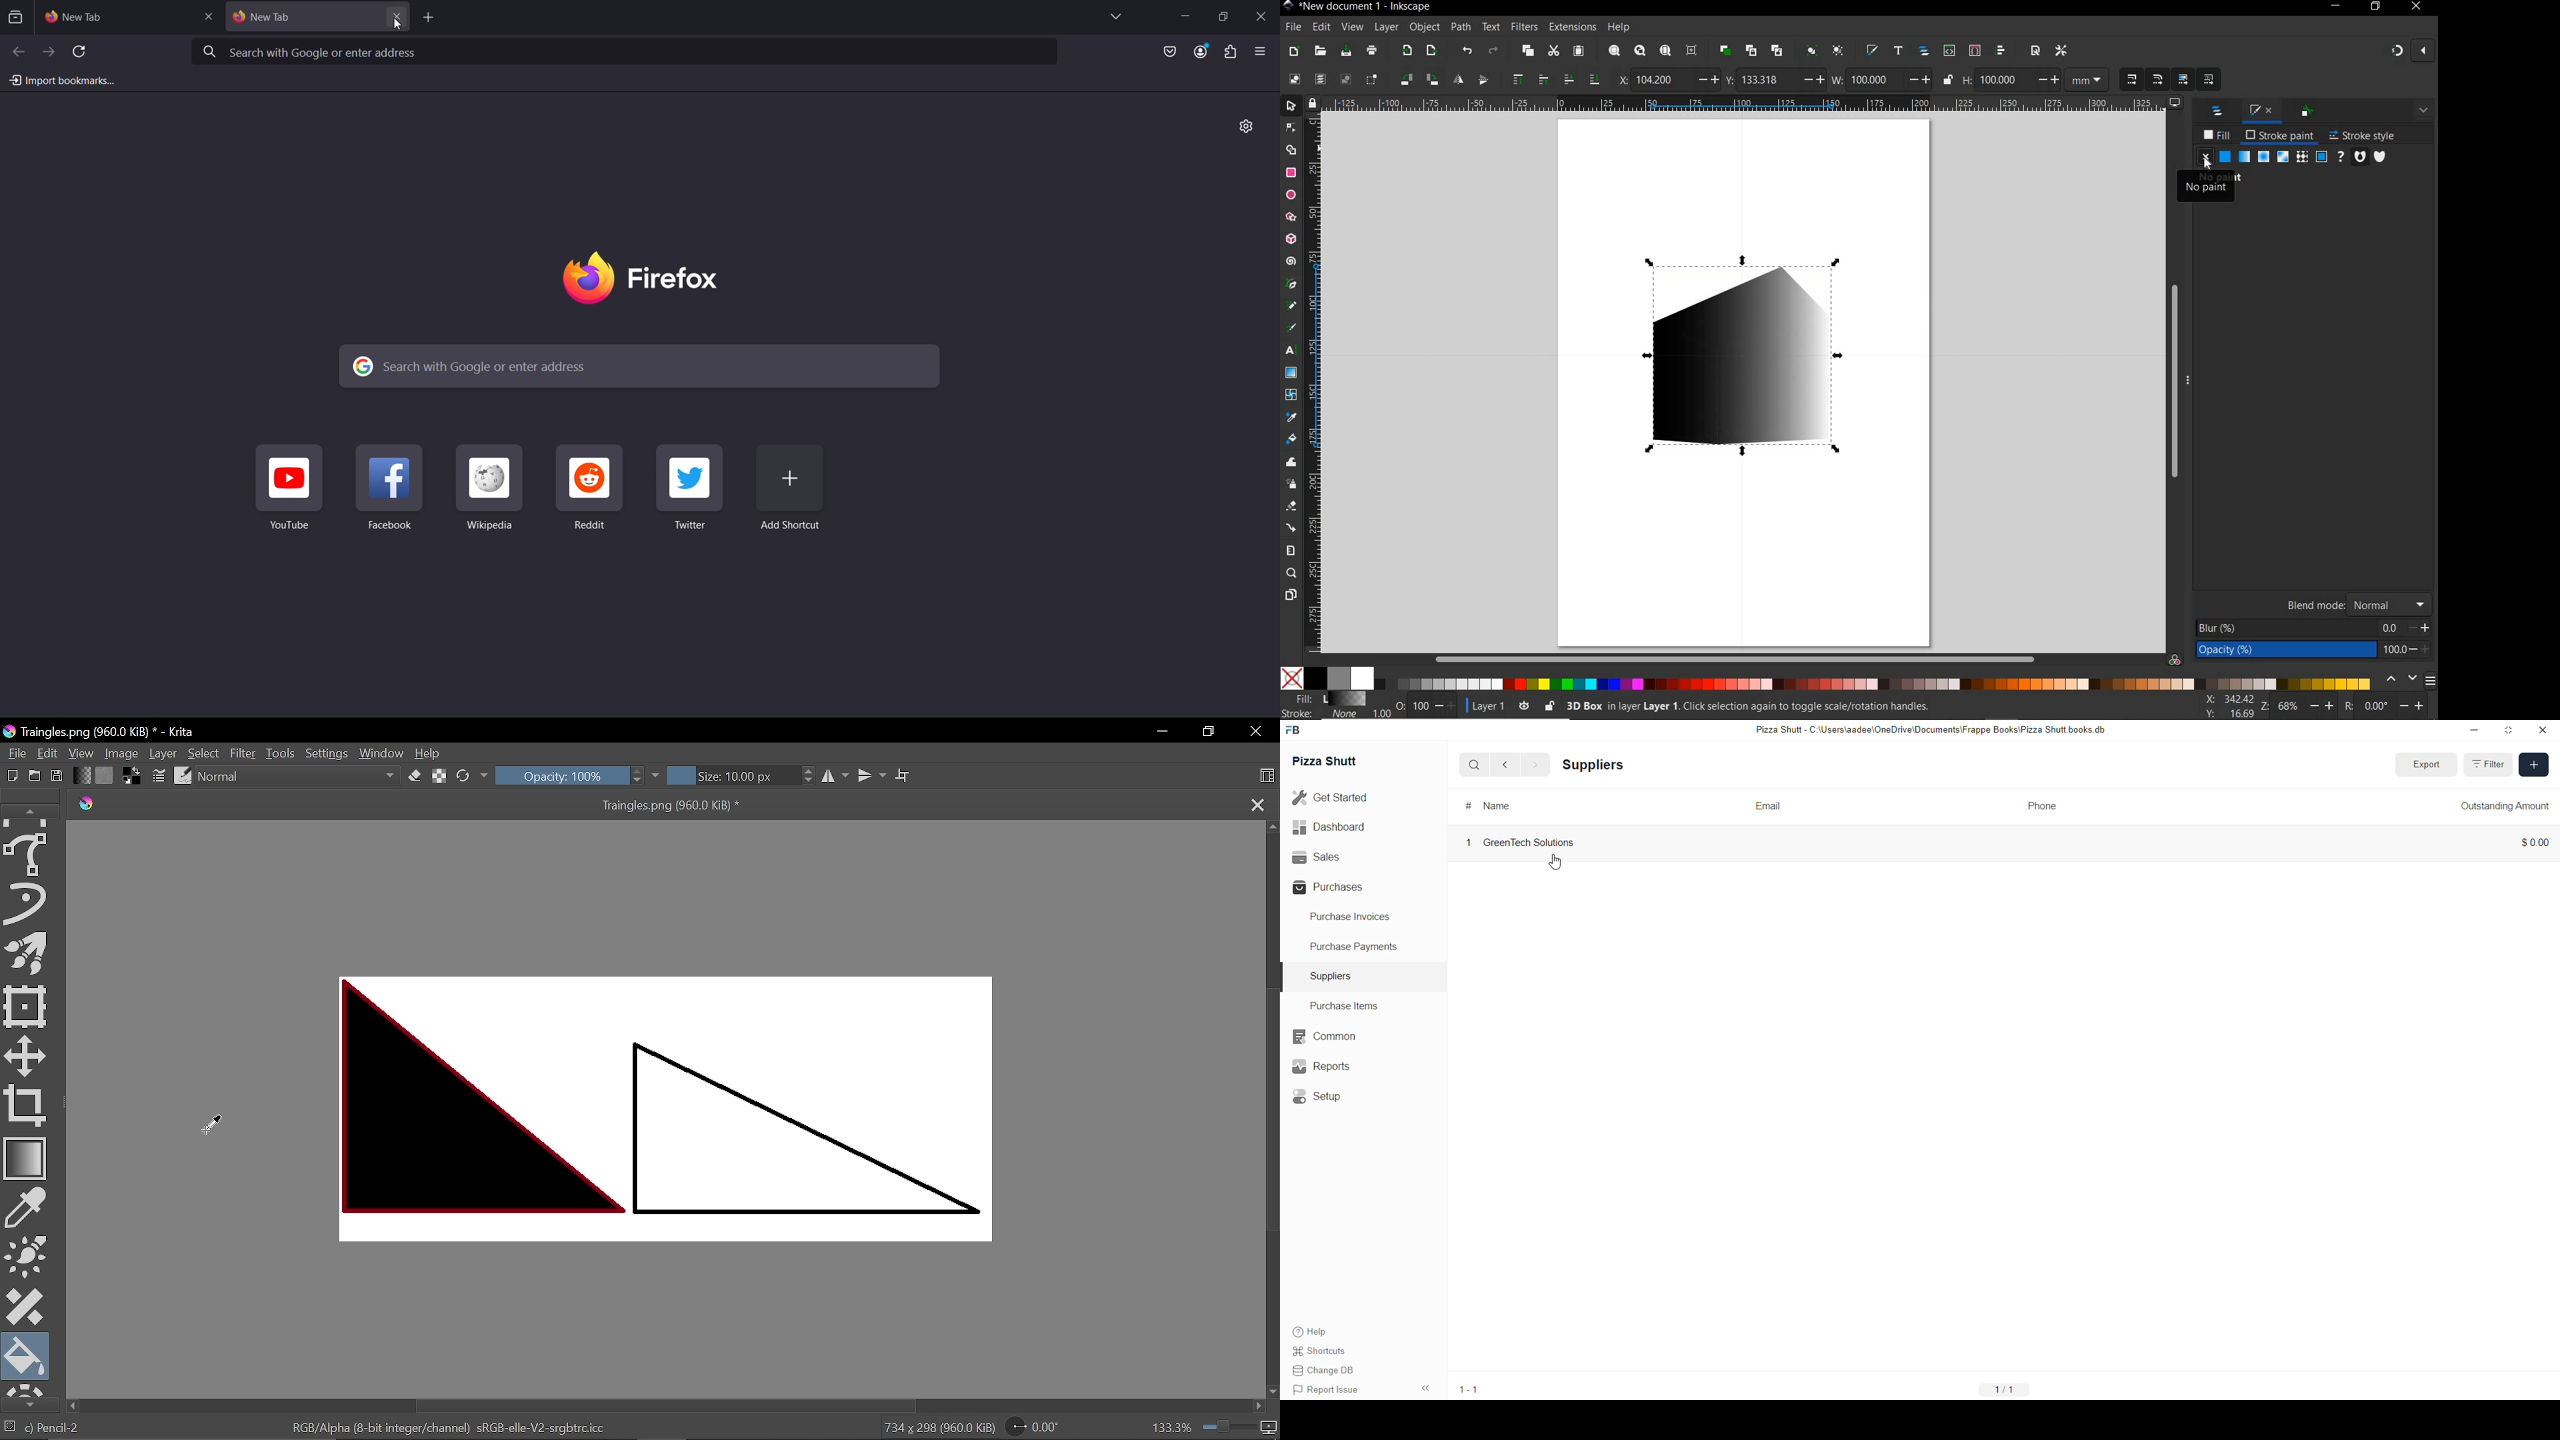 This screenshot has width=2576, height=1456. What do you see at coordinates (1924, 51) in the screenshot?
I see `OPEN OBJECTS` at bounding box center [1924, 51].